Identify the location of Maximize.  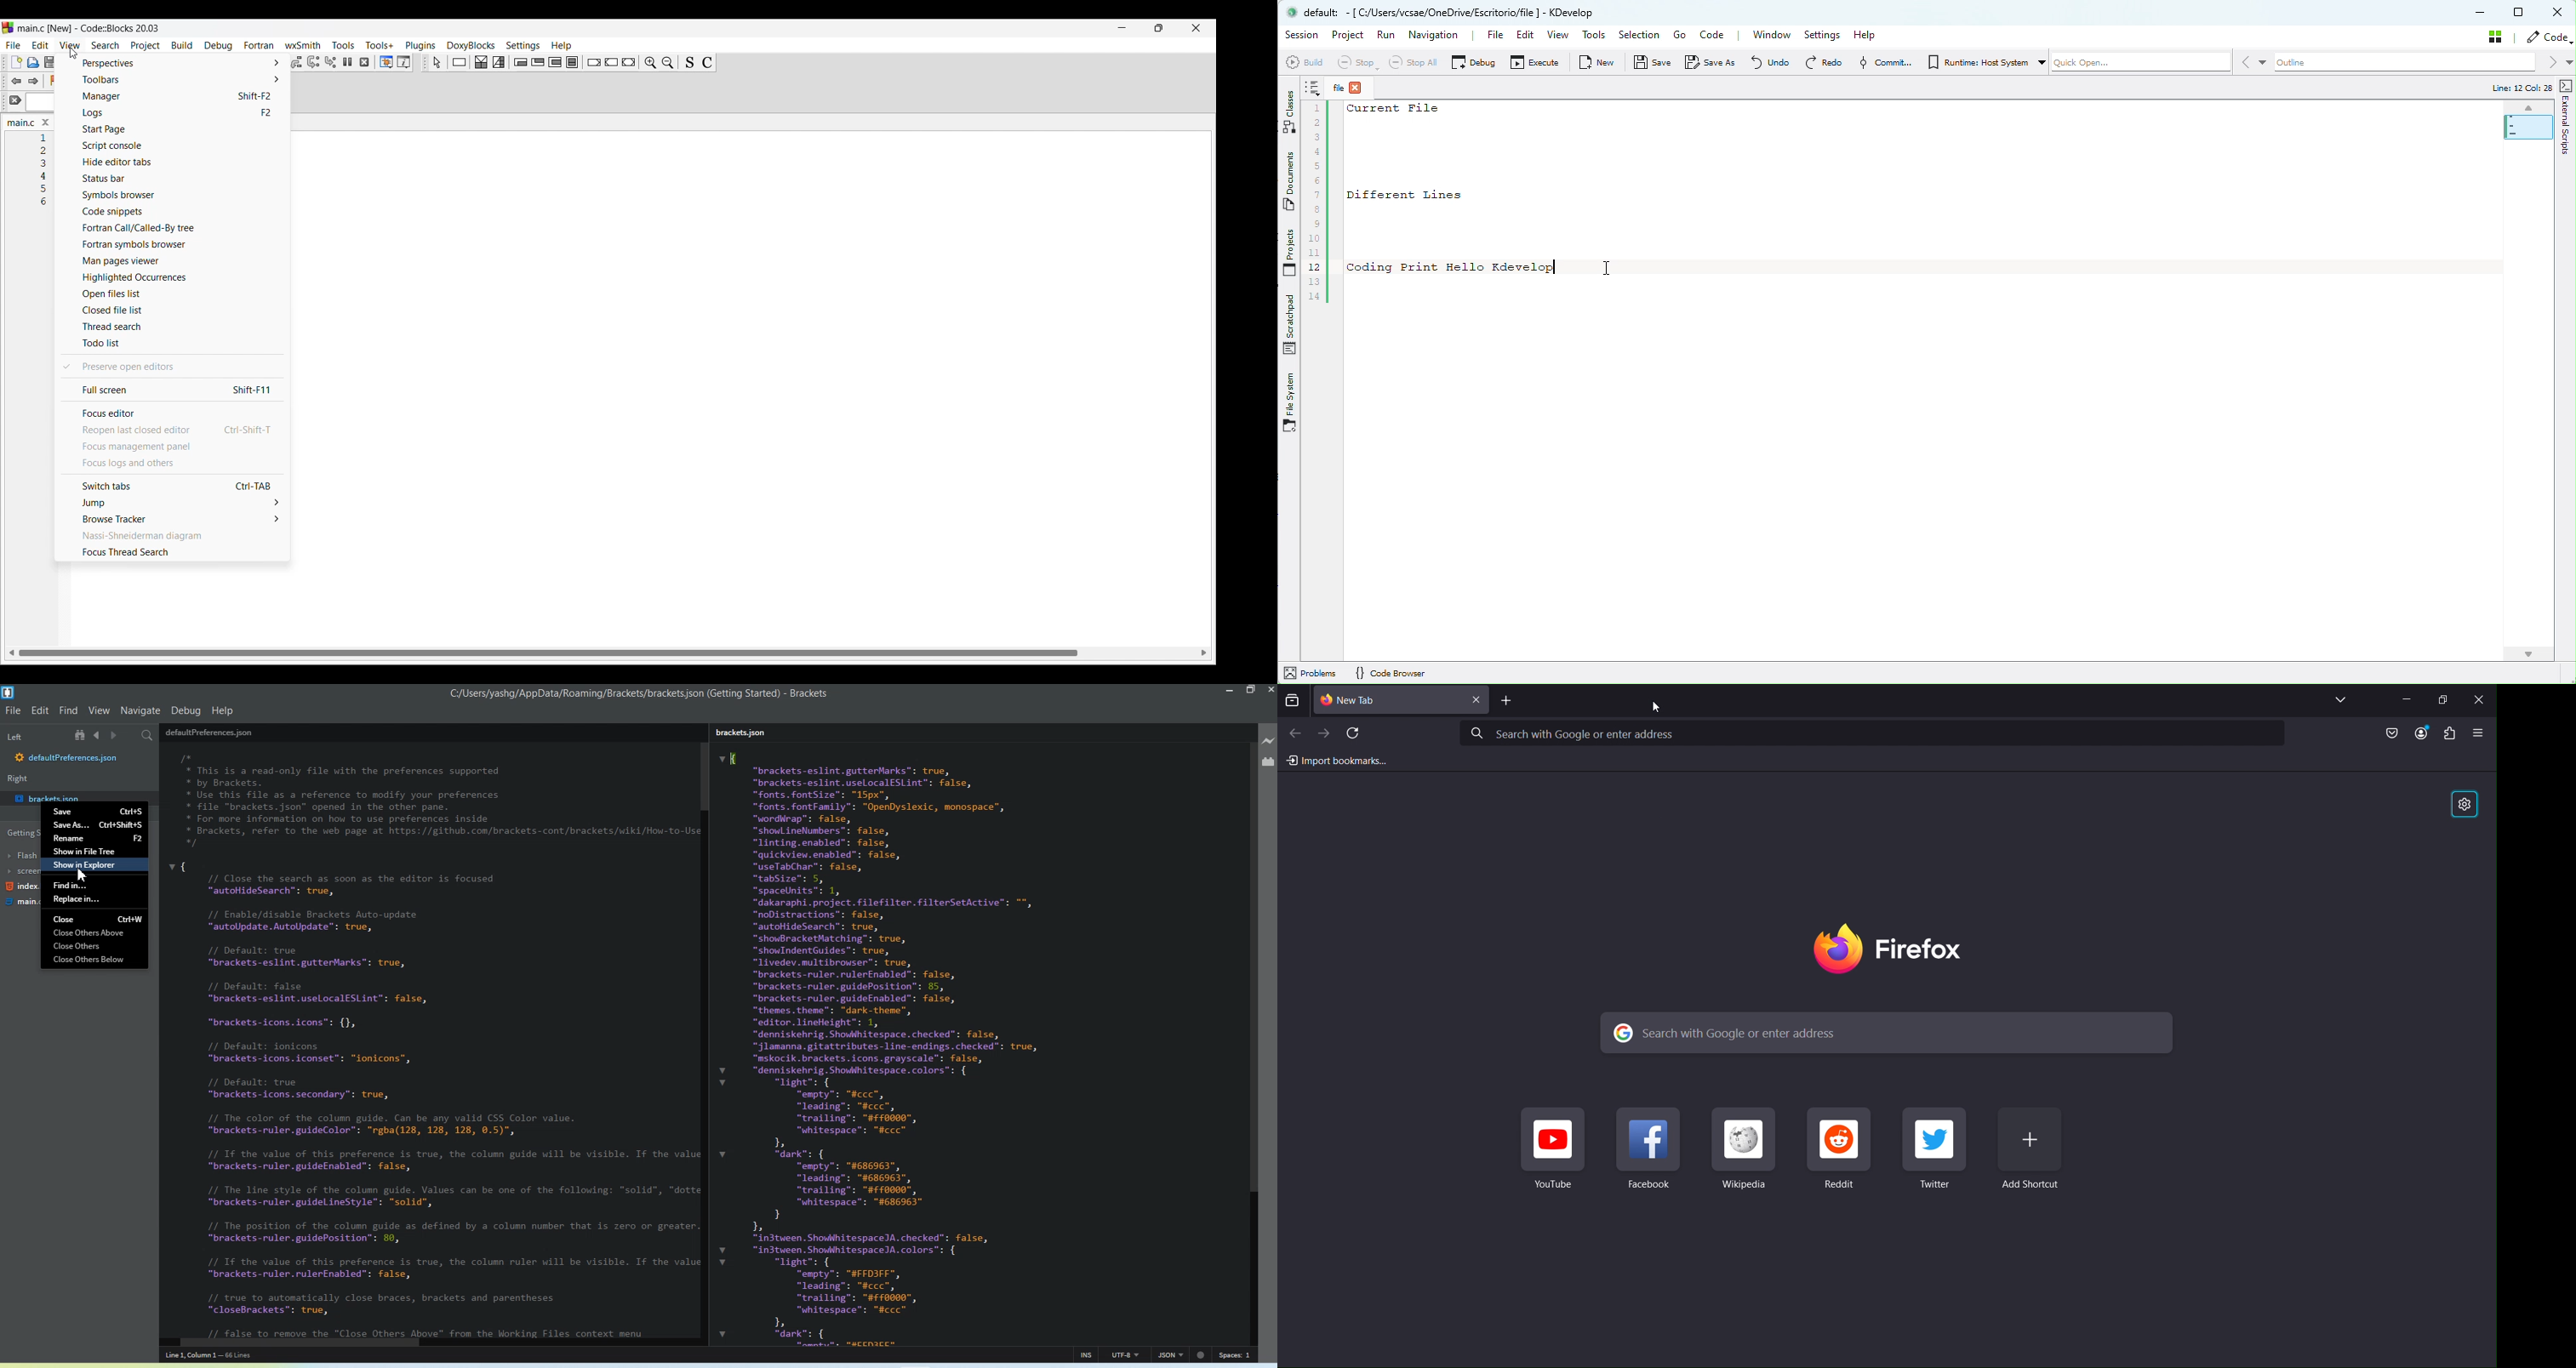
(1252, 691).